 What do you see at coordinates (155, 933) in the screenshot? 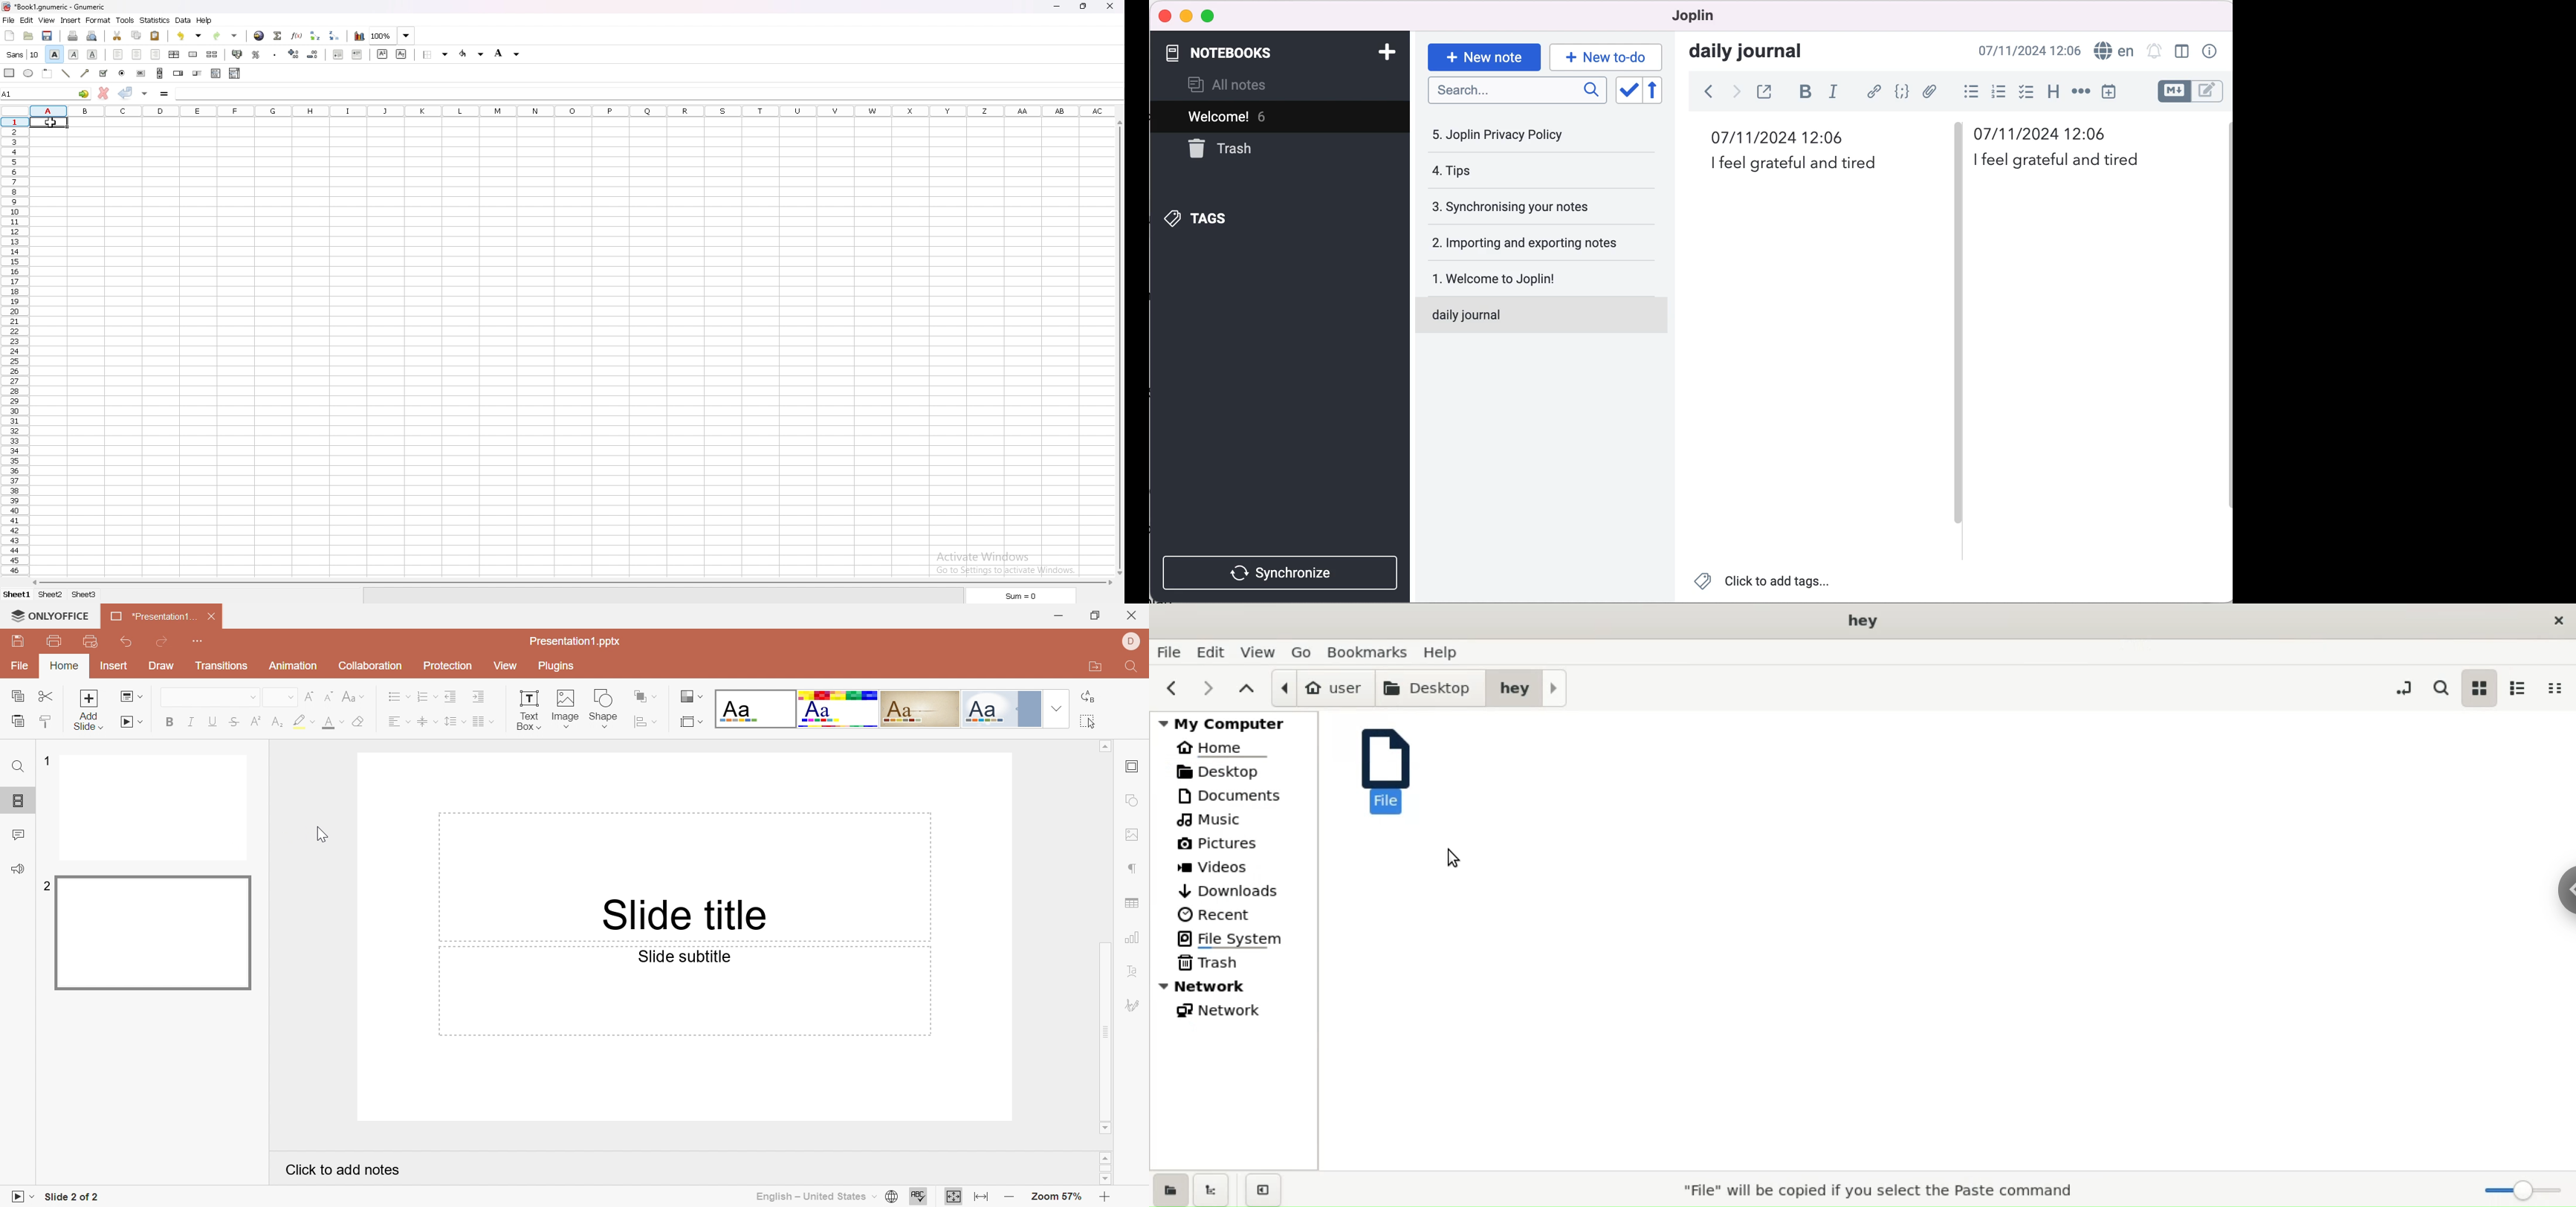
I see `Slide 2` at bounding box center [155, 933].